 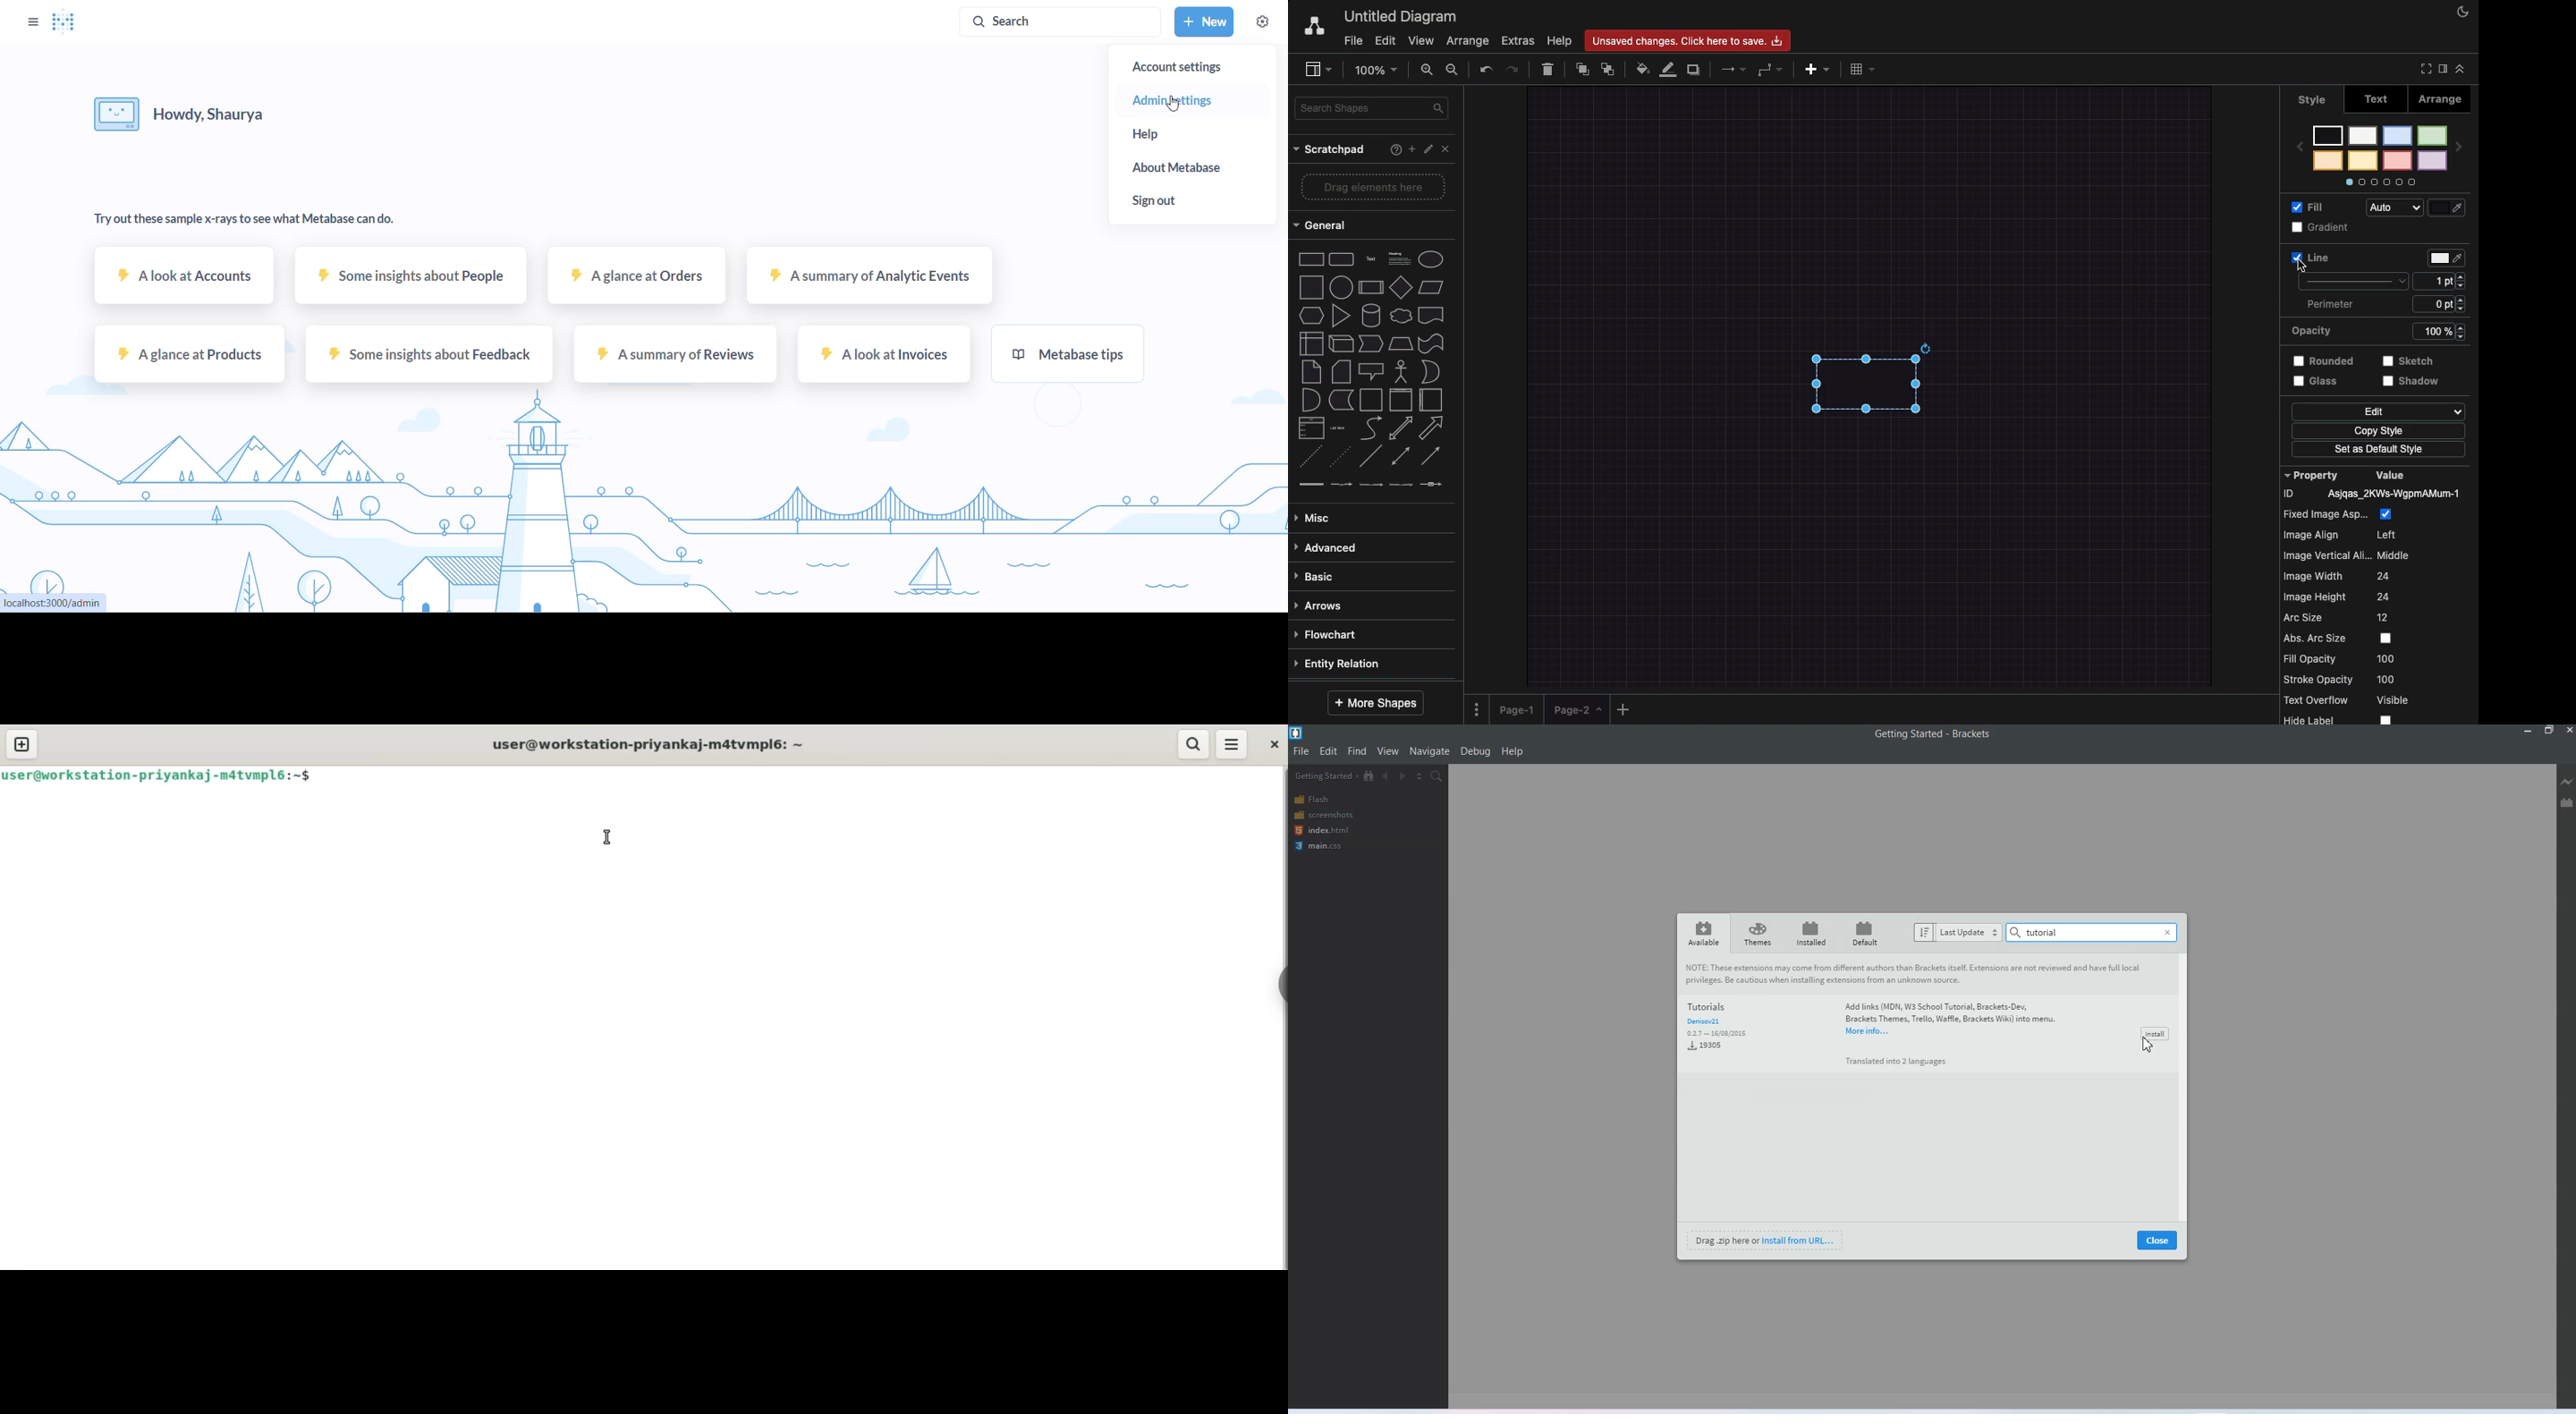 What do you see at coordinates (2381, 154) in the screenshot?
I see `Styles` at bounding box center [2381, 154].